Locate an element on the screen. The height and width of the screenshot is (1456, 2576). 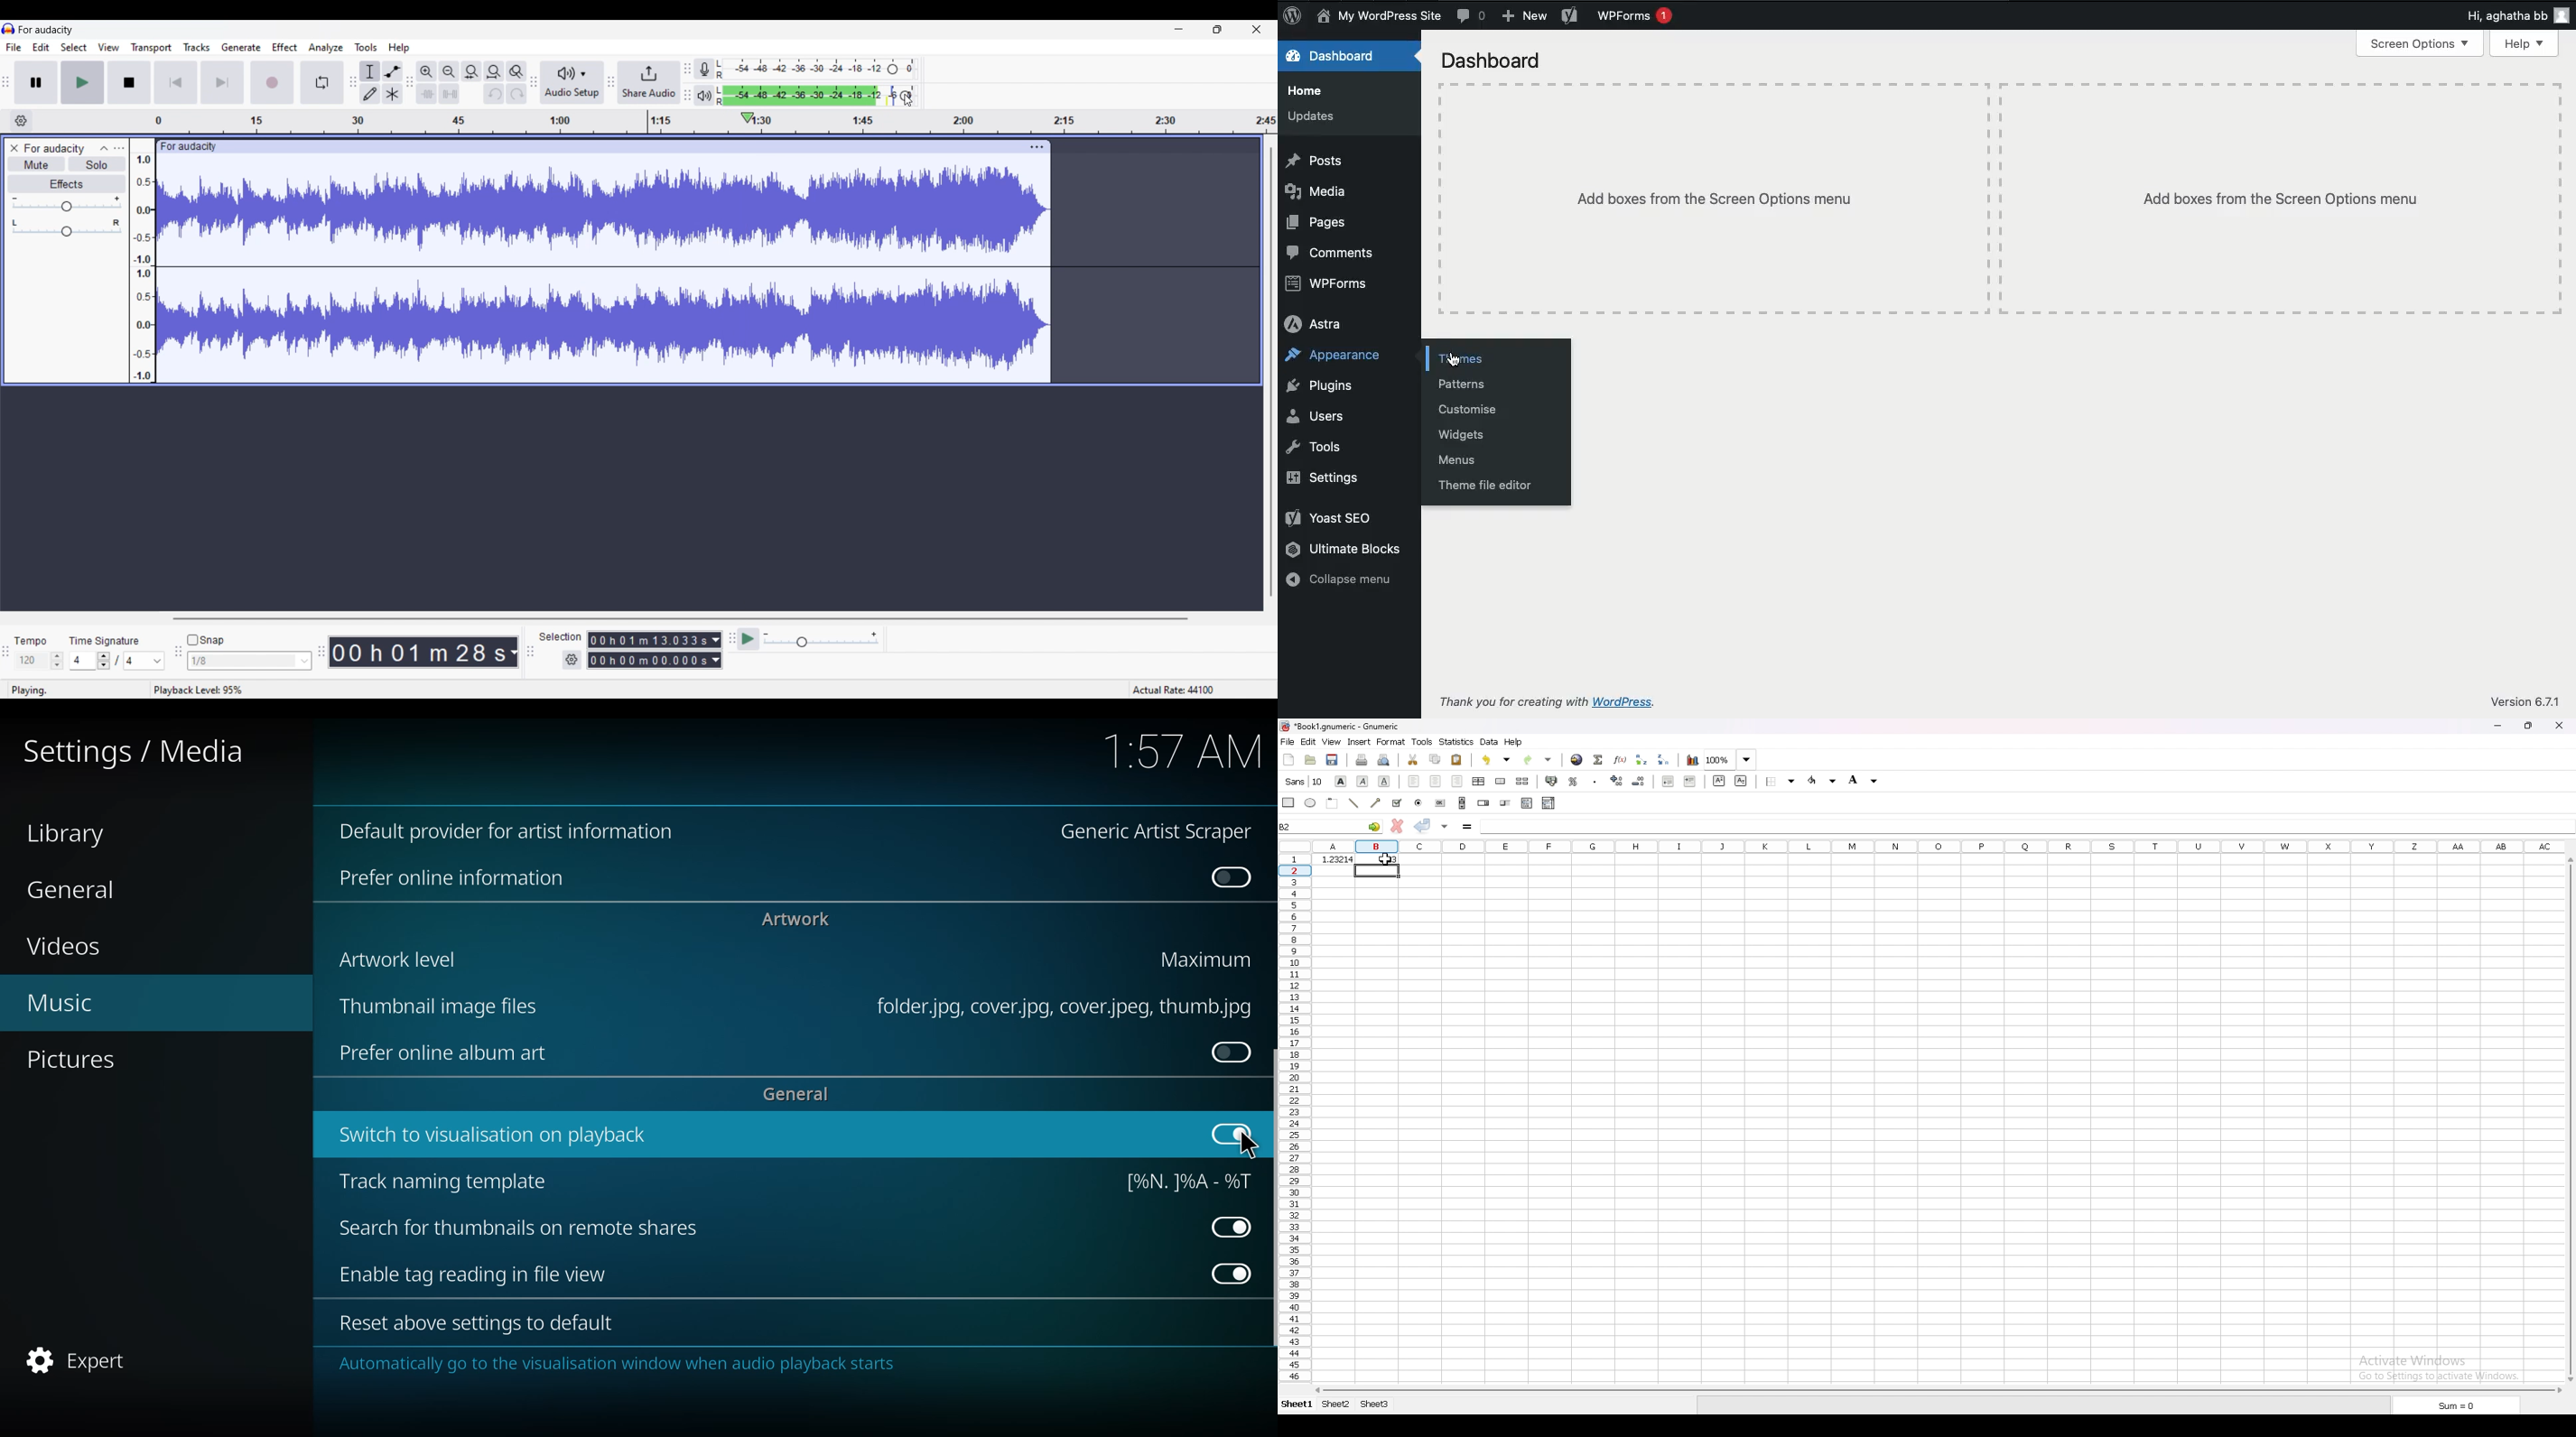
Open menu is located at coordinates (119, 148).